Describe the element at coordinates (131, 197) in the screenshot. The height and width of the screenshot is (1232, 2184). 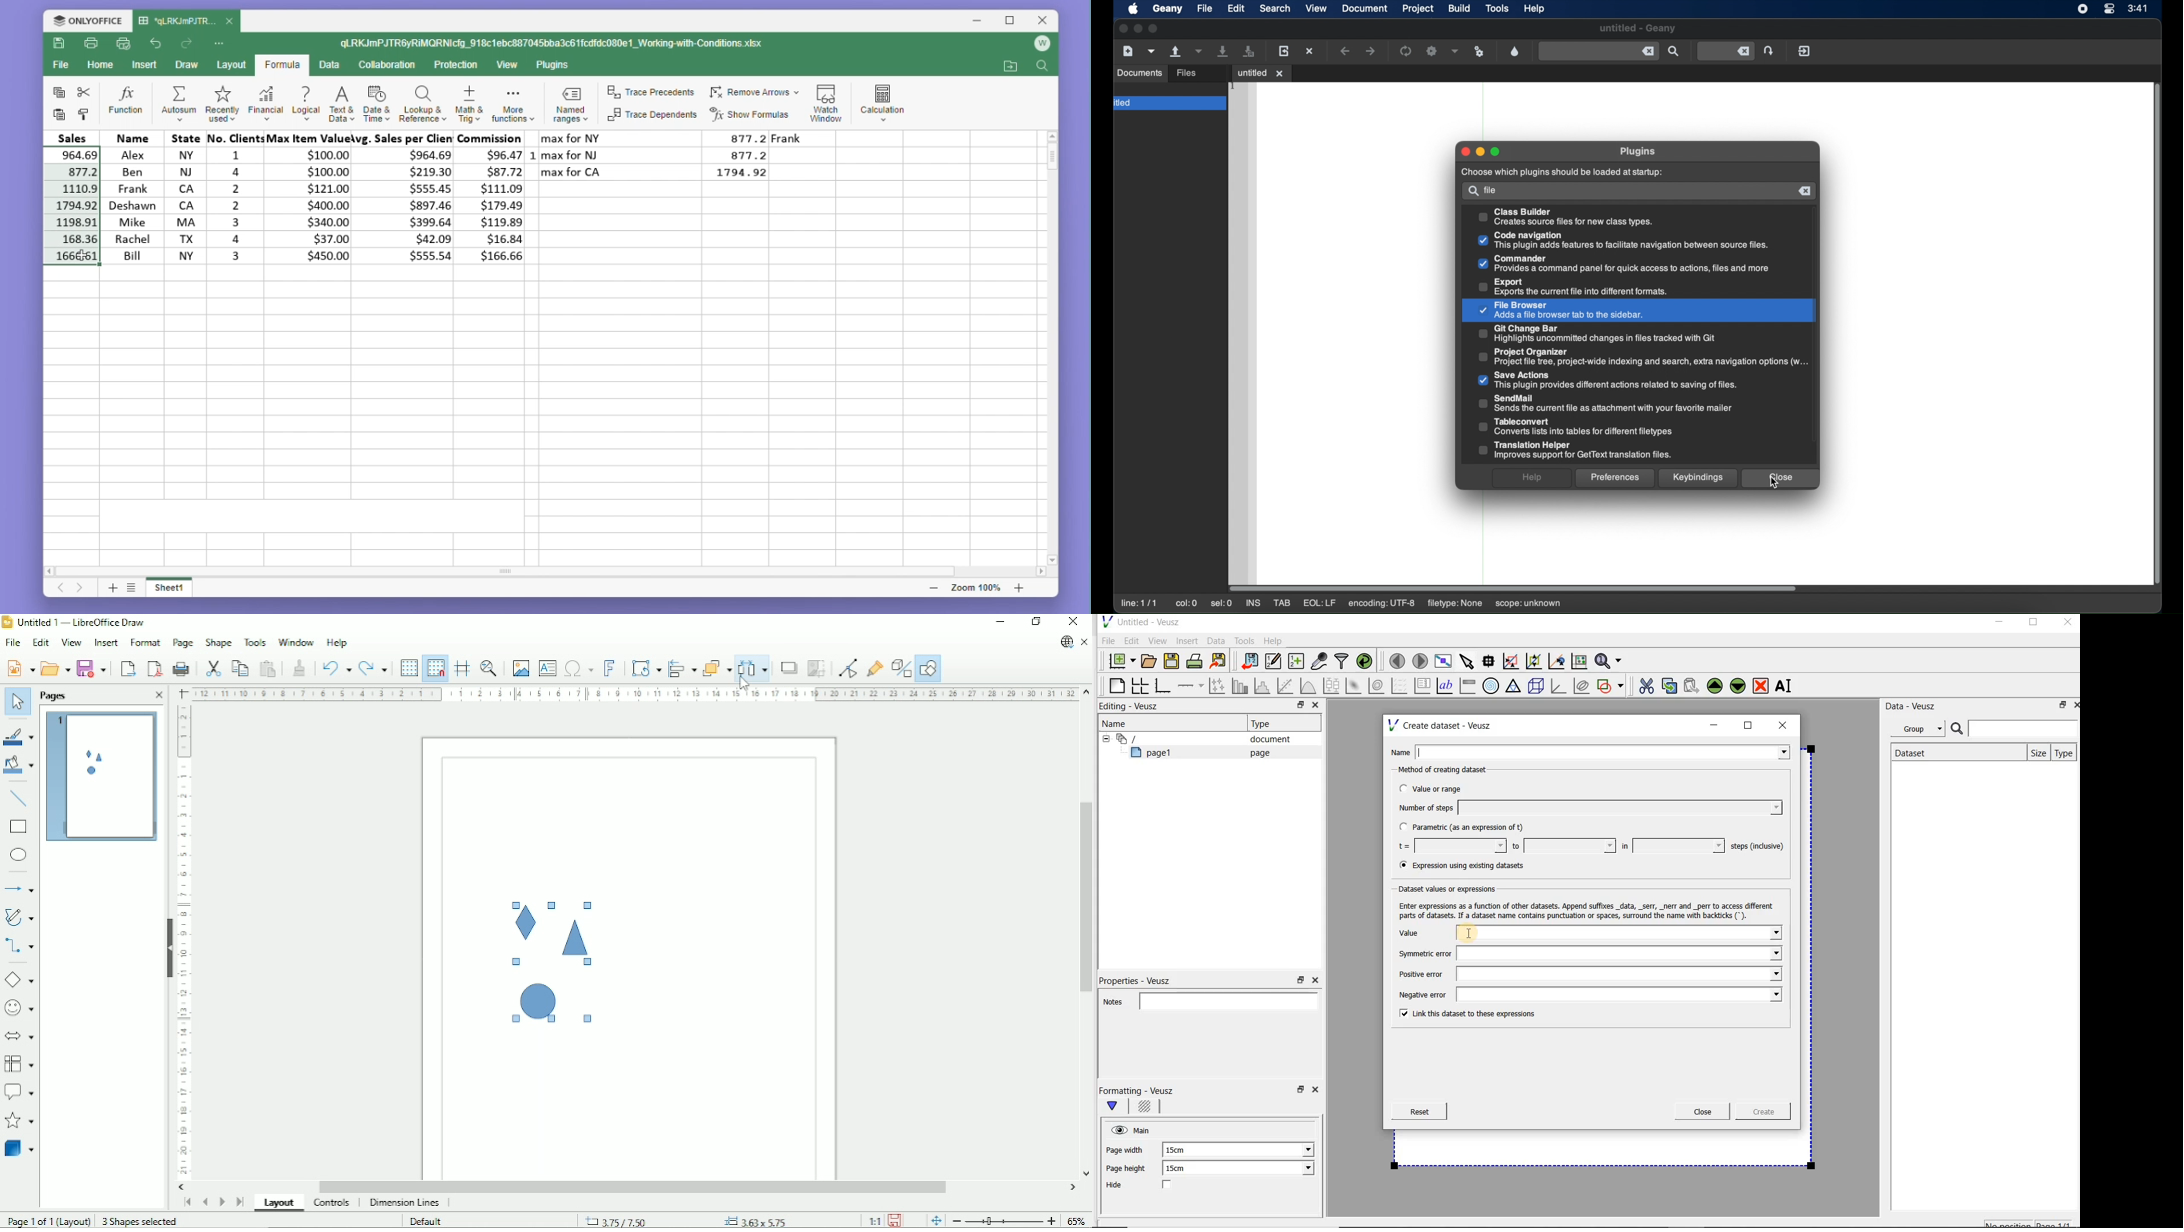
I see `Name Alex Ben Frank deshavn Mike Rache Bill` at that location.